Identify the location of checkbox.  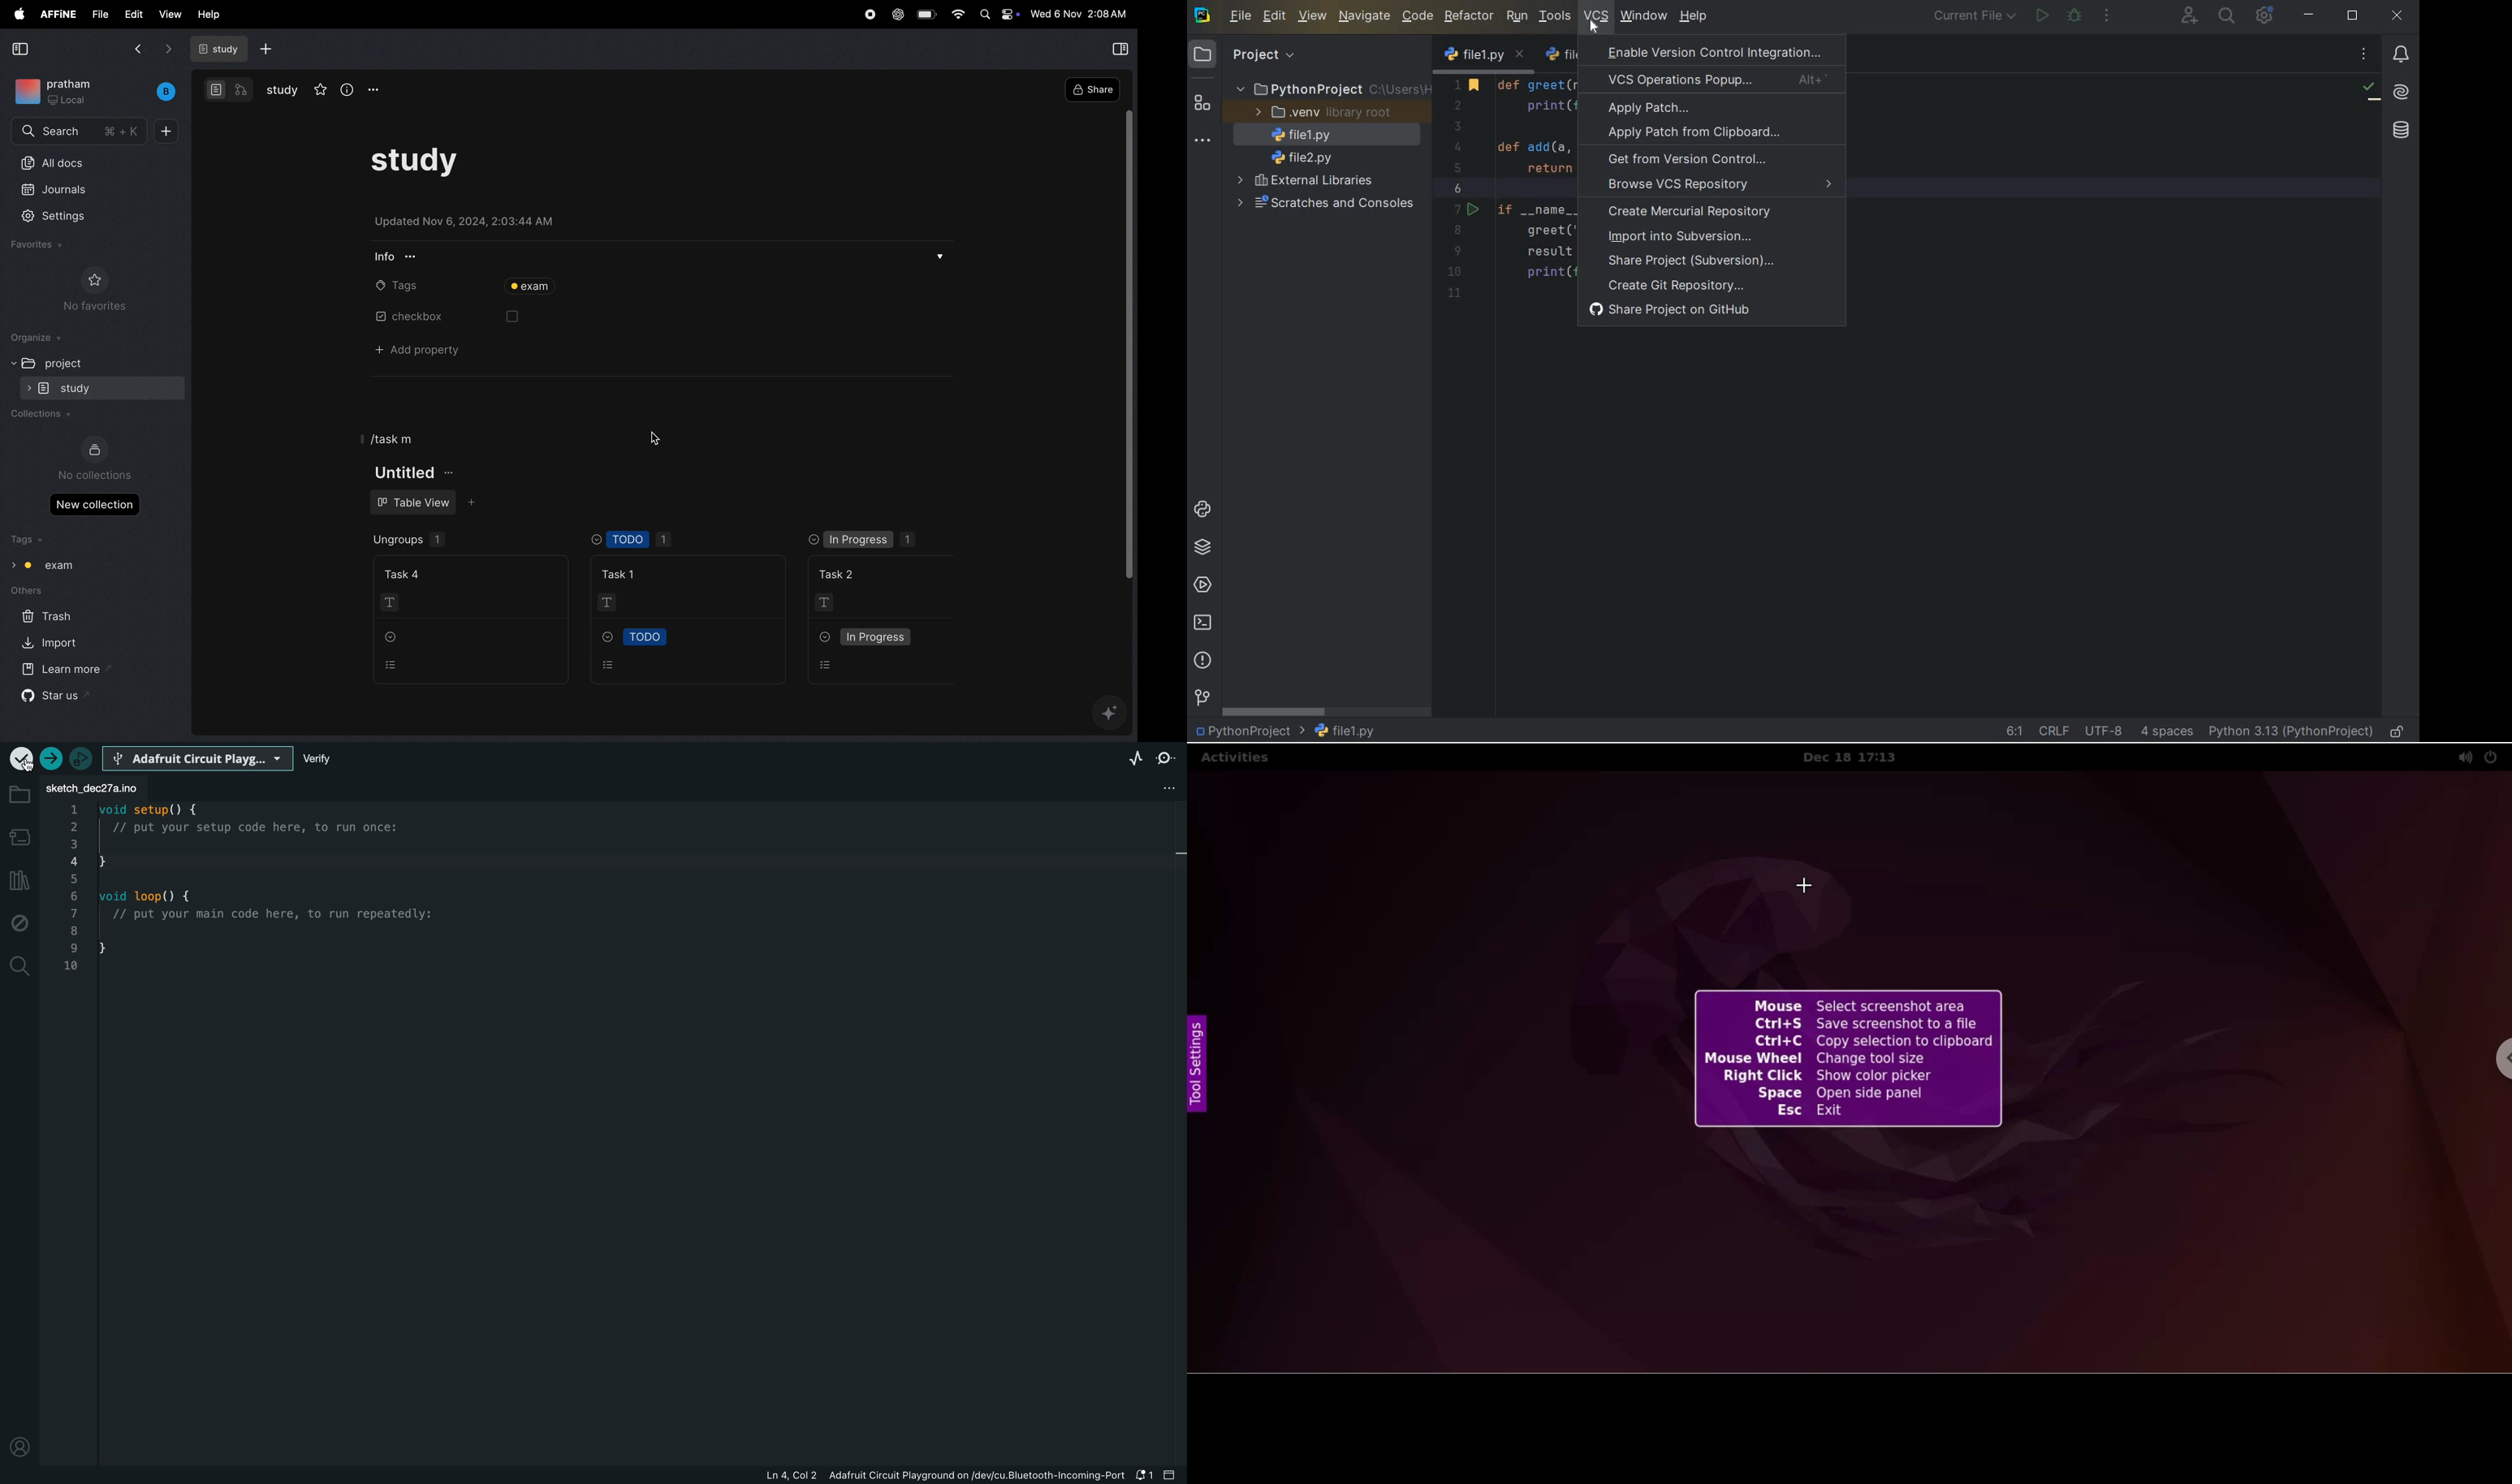
(396, 318).